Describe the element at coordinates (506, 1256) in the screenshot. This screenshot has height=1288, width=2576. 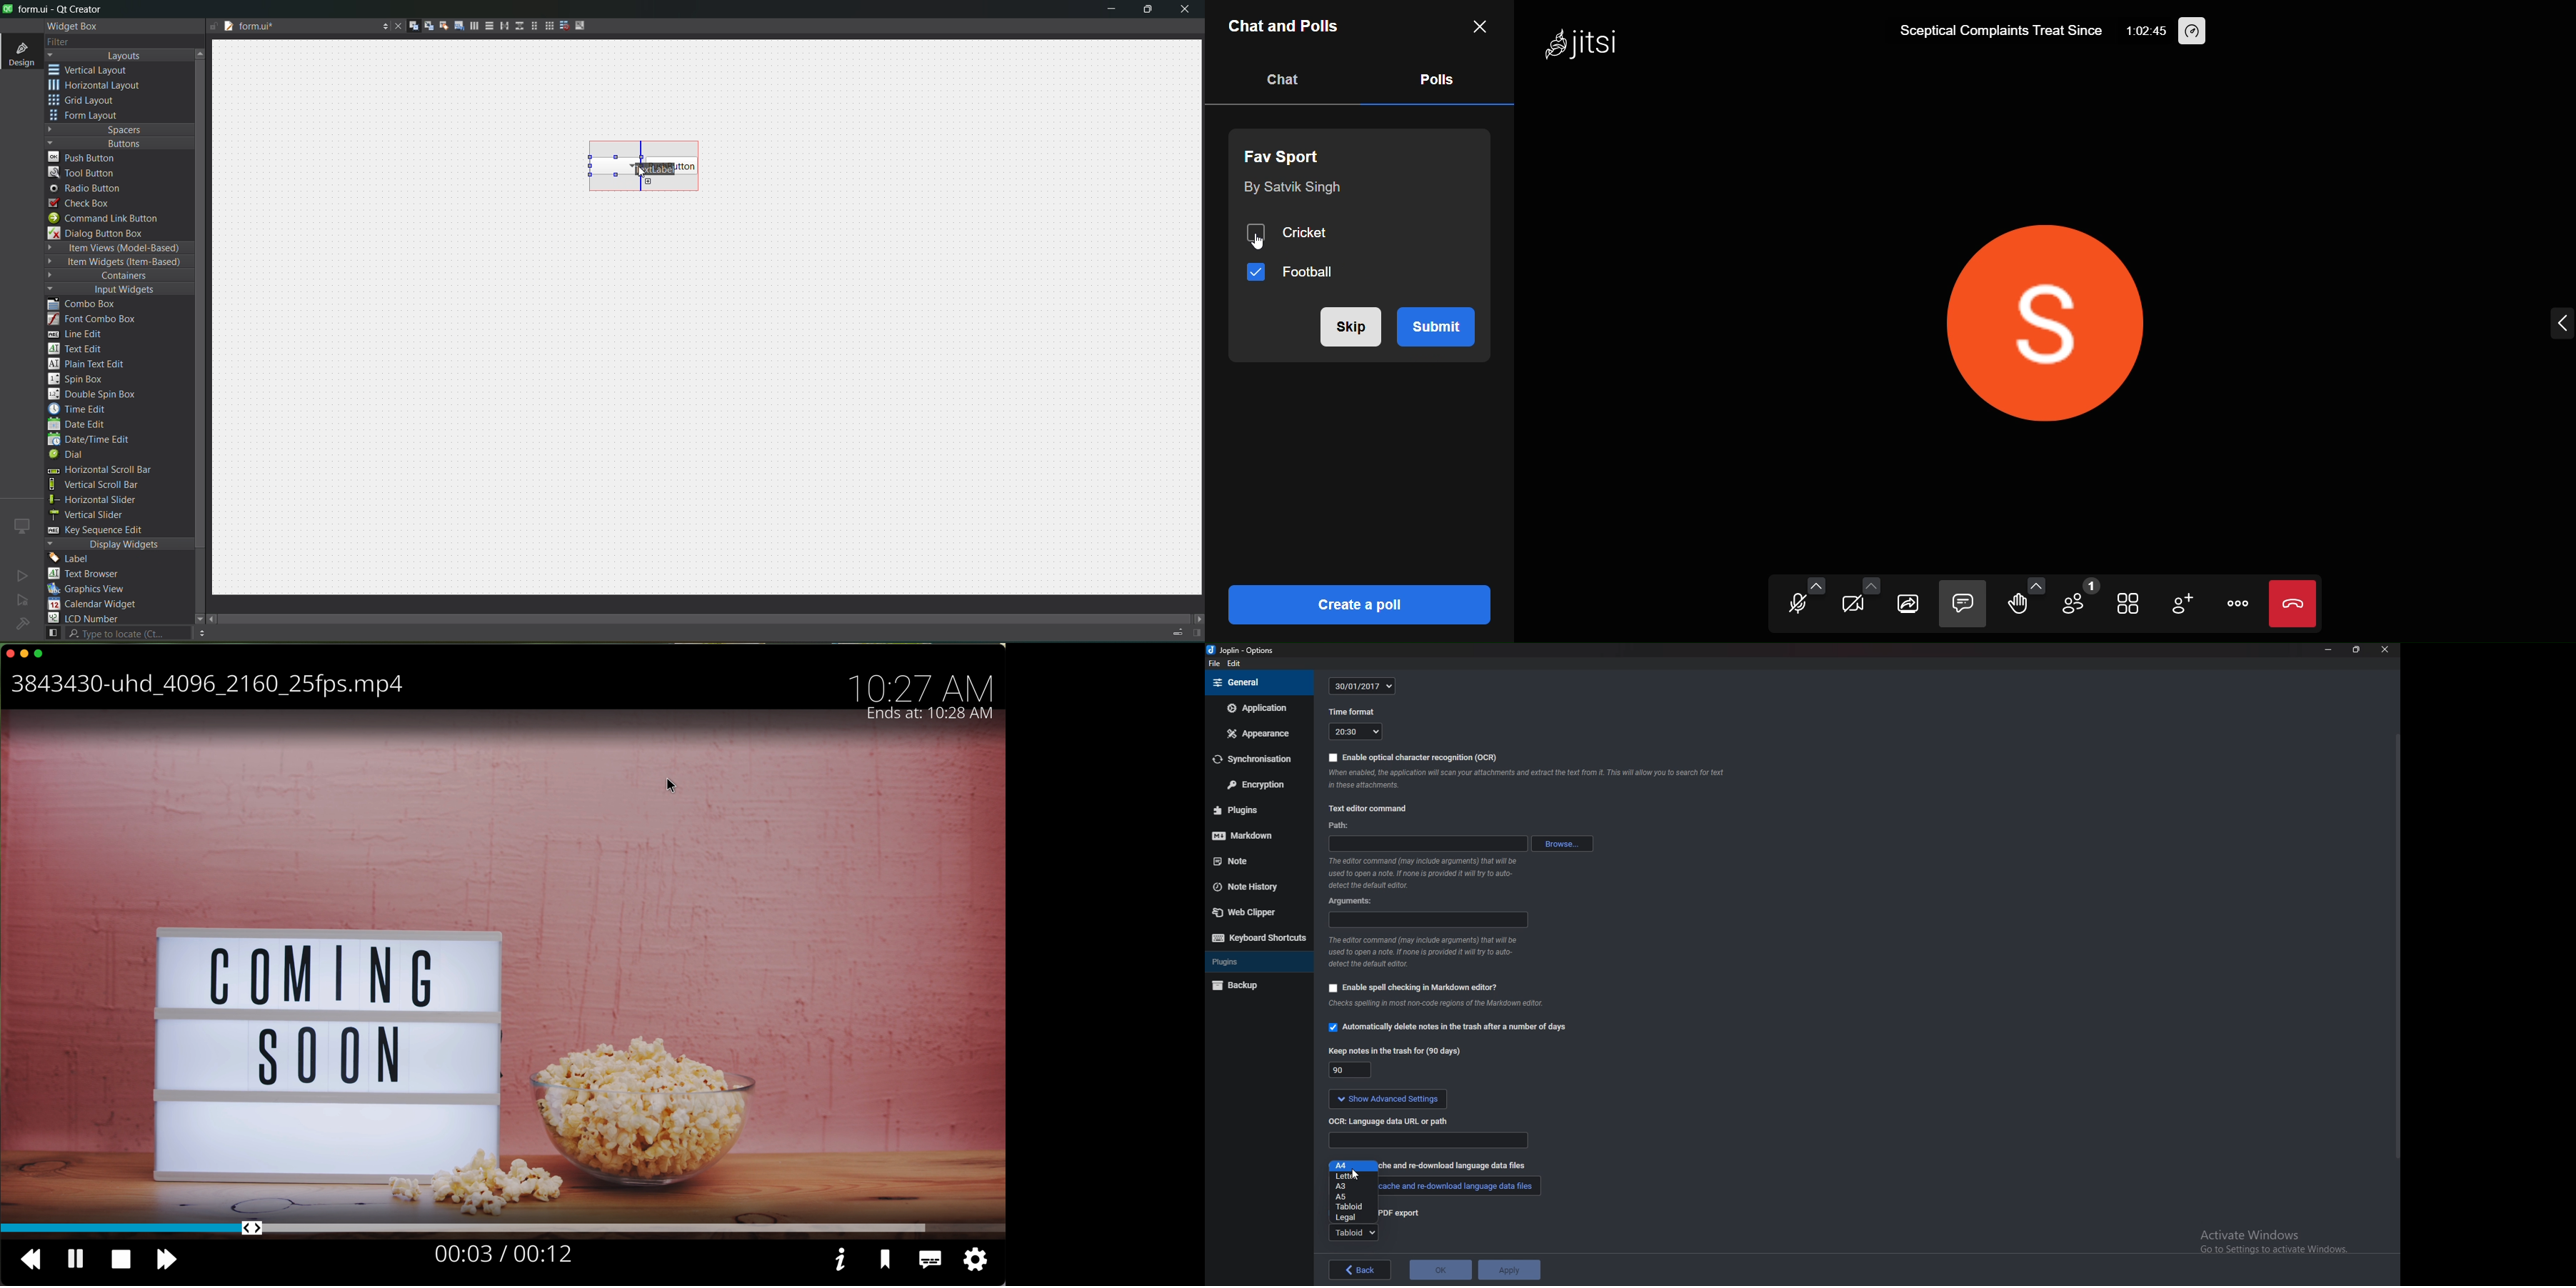
I see `seconds` at that location.